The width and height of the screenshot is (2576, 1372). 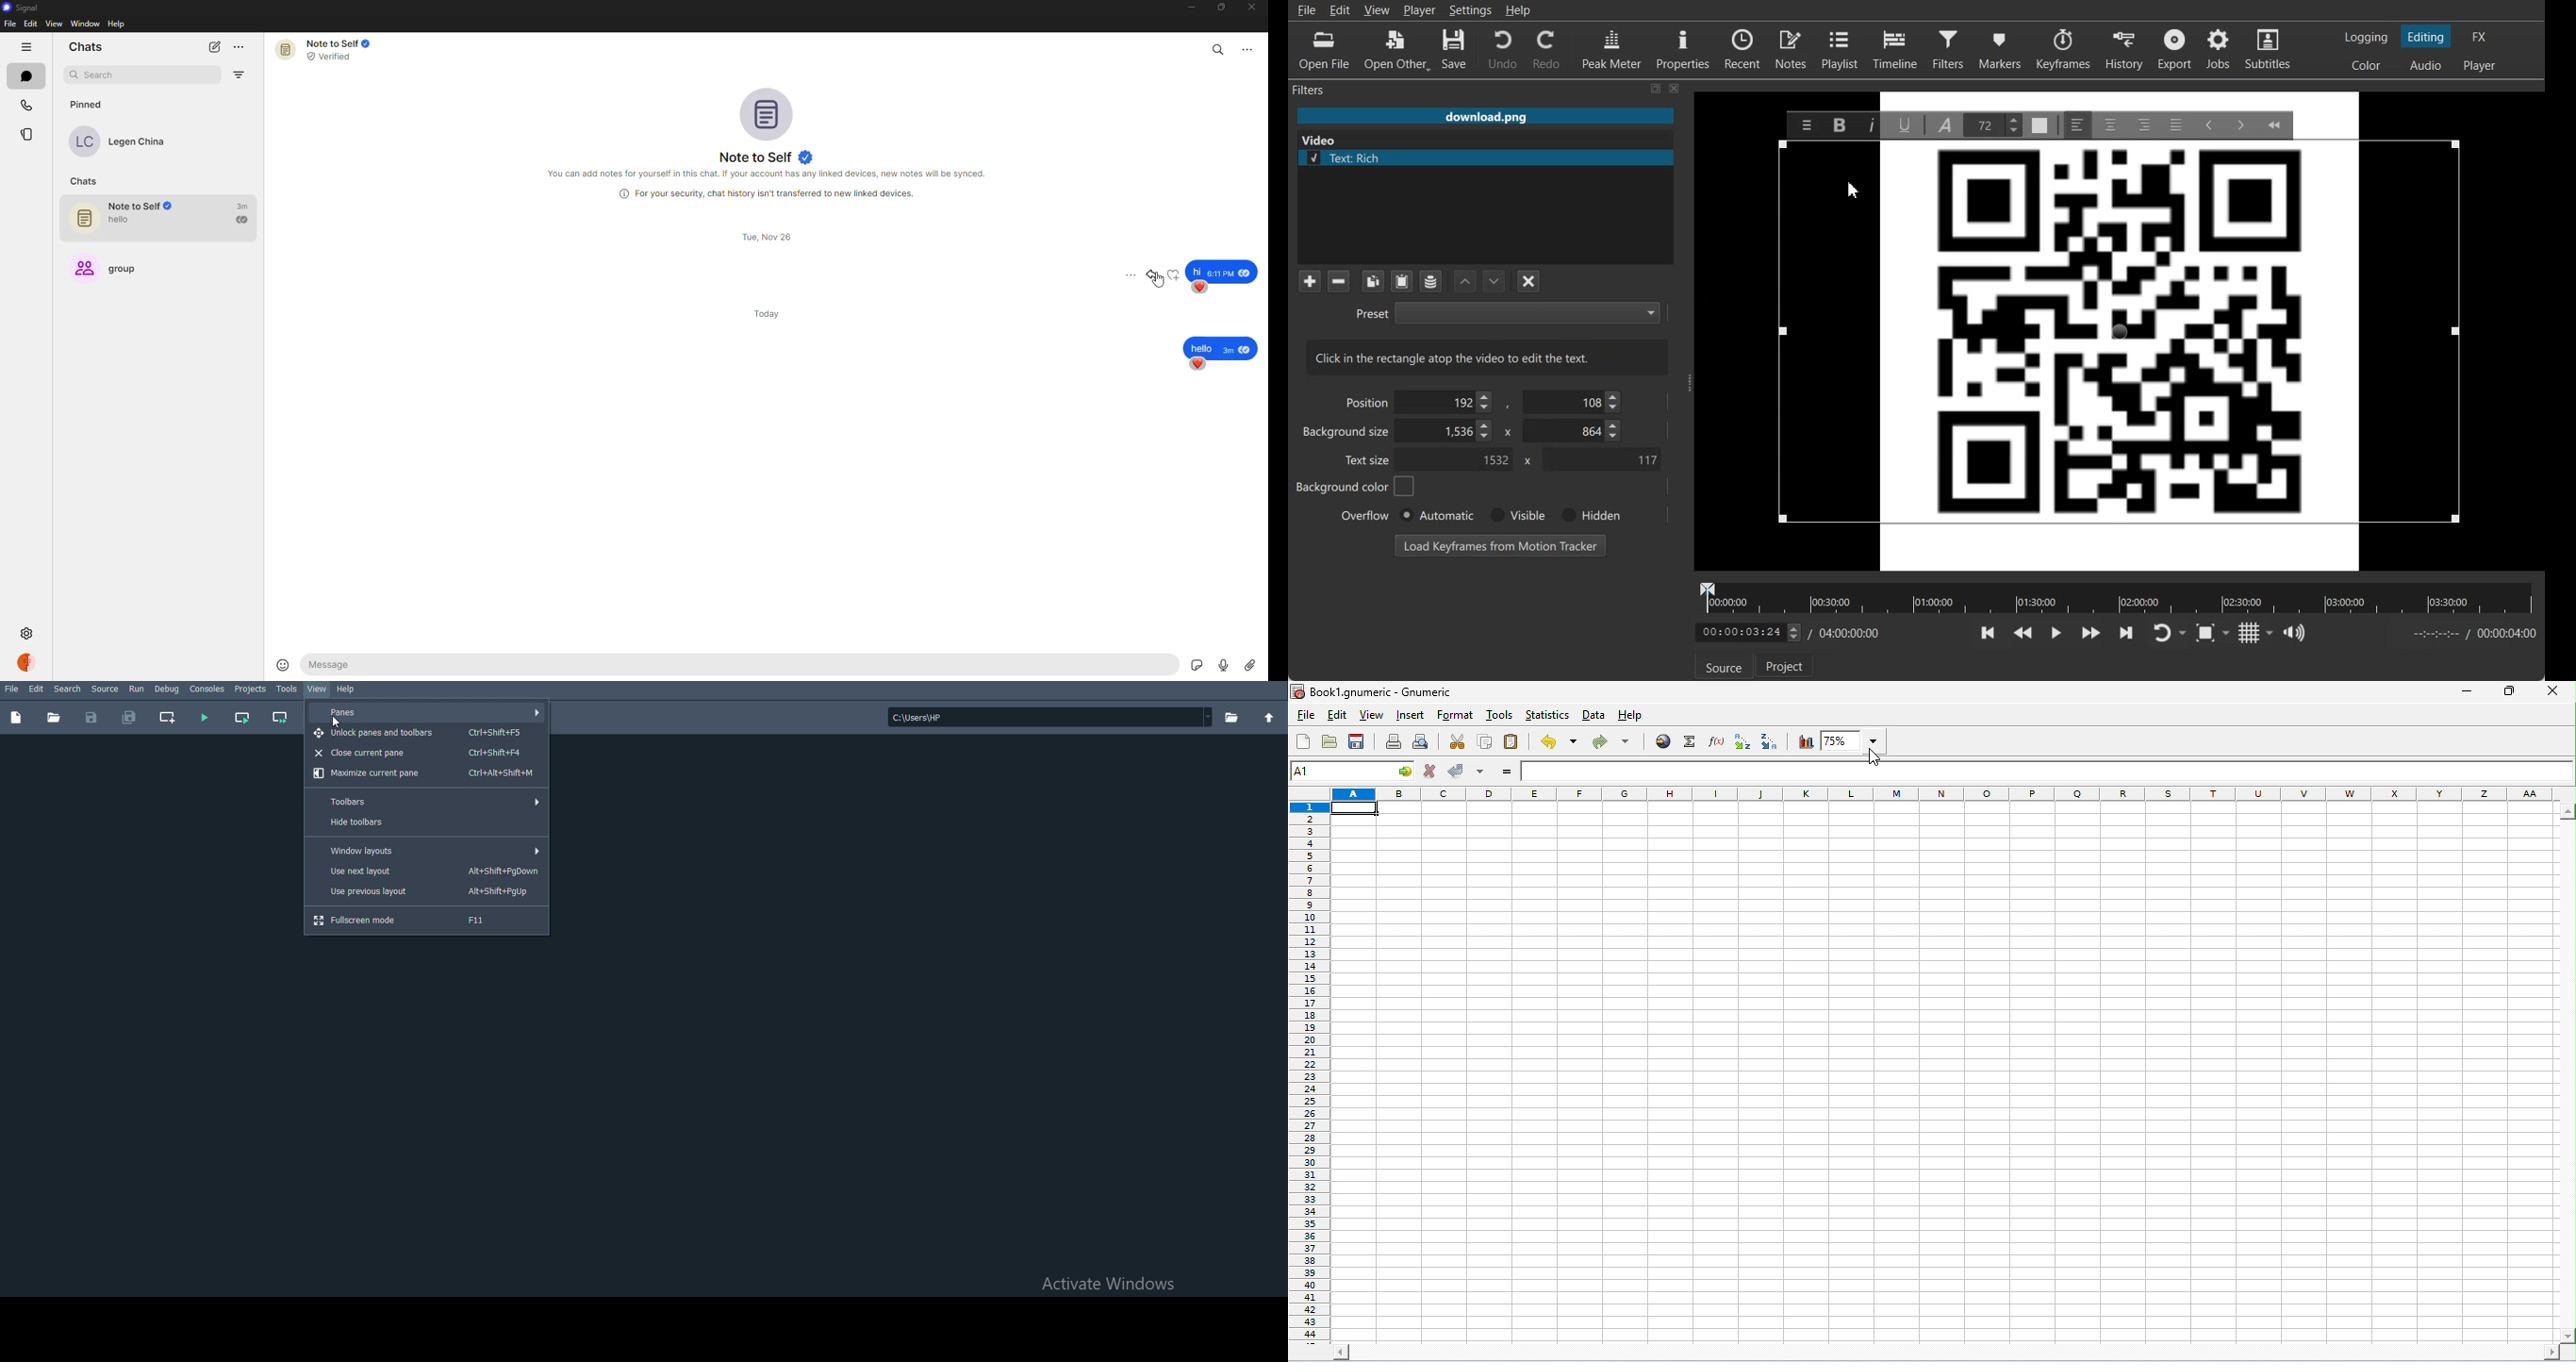 I want to click on Background color, so click(x=1356, y=487).